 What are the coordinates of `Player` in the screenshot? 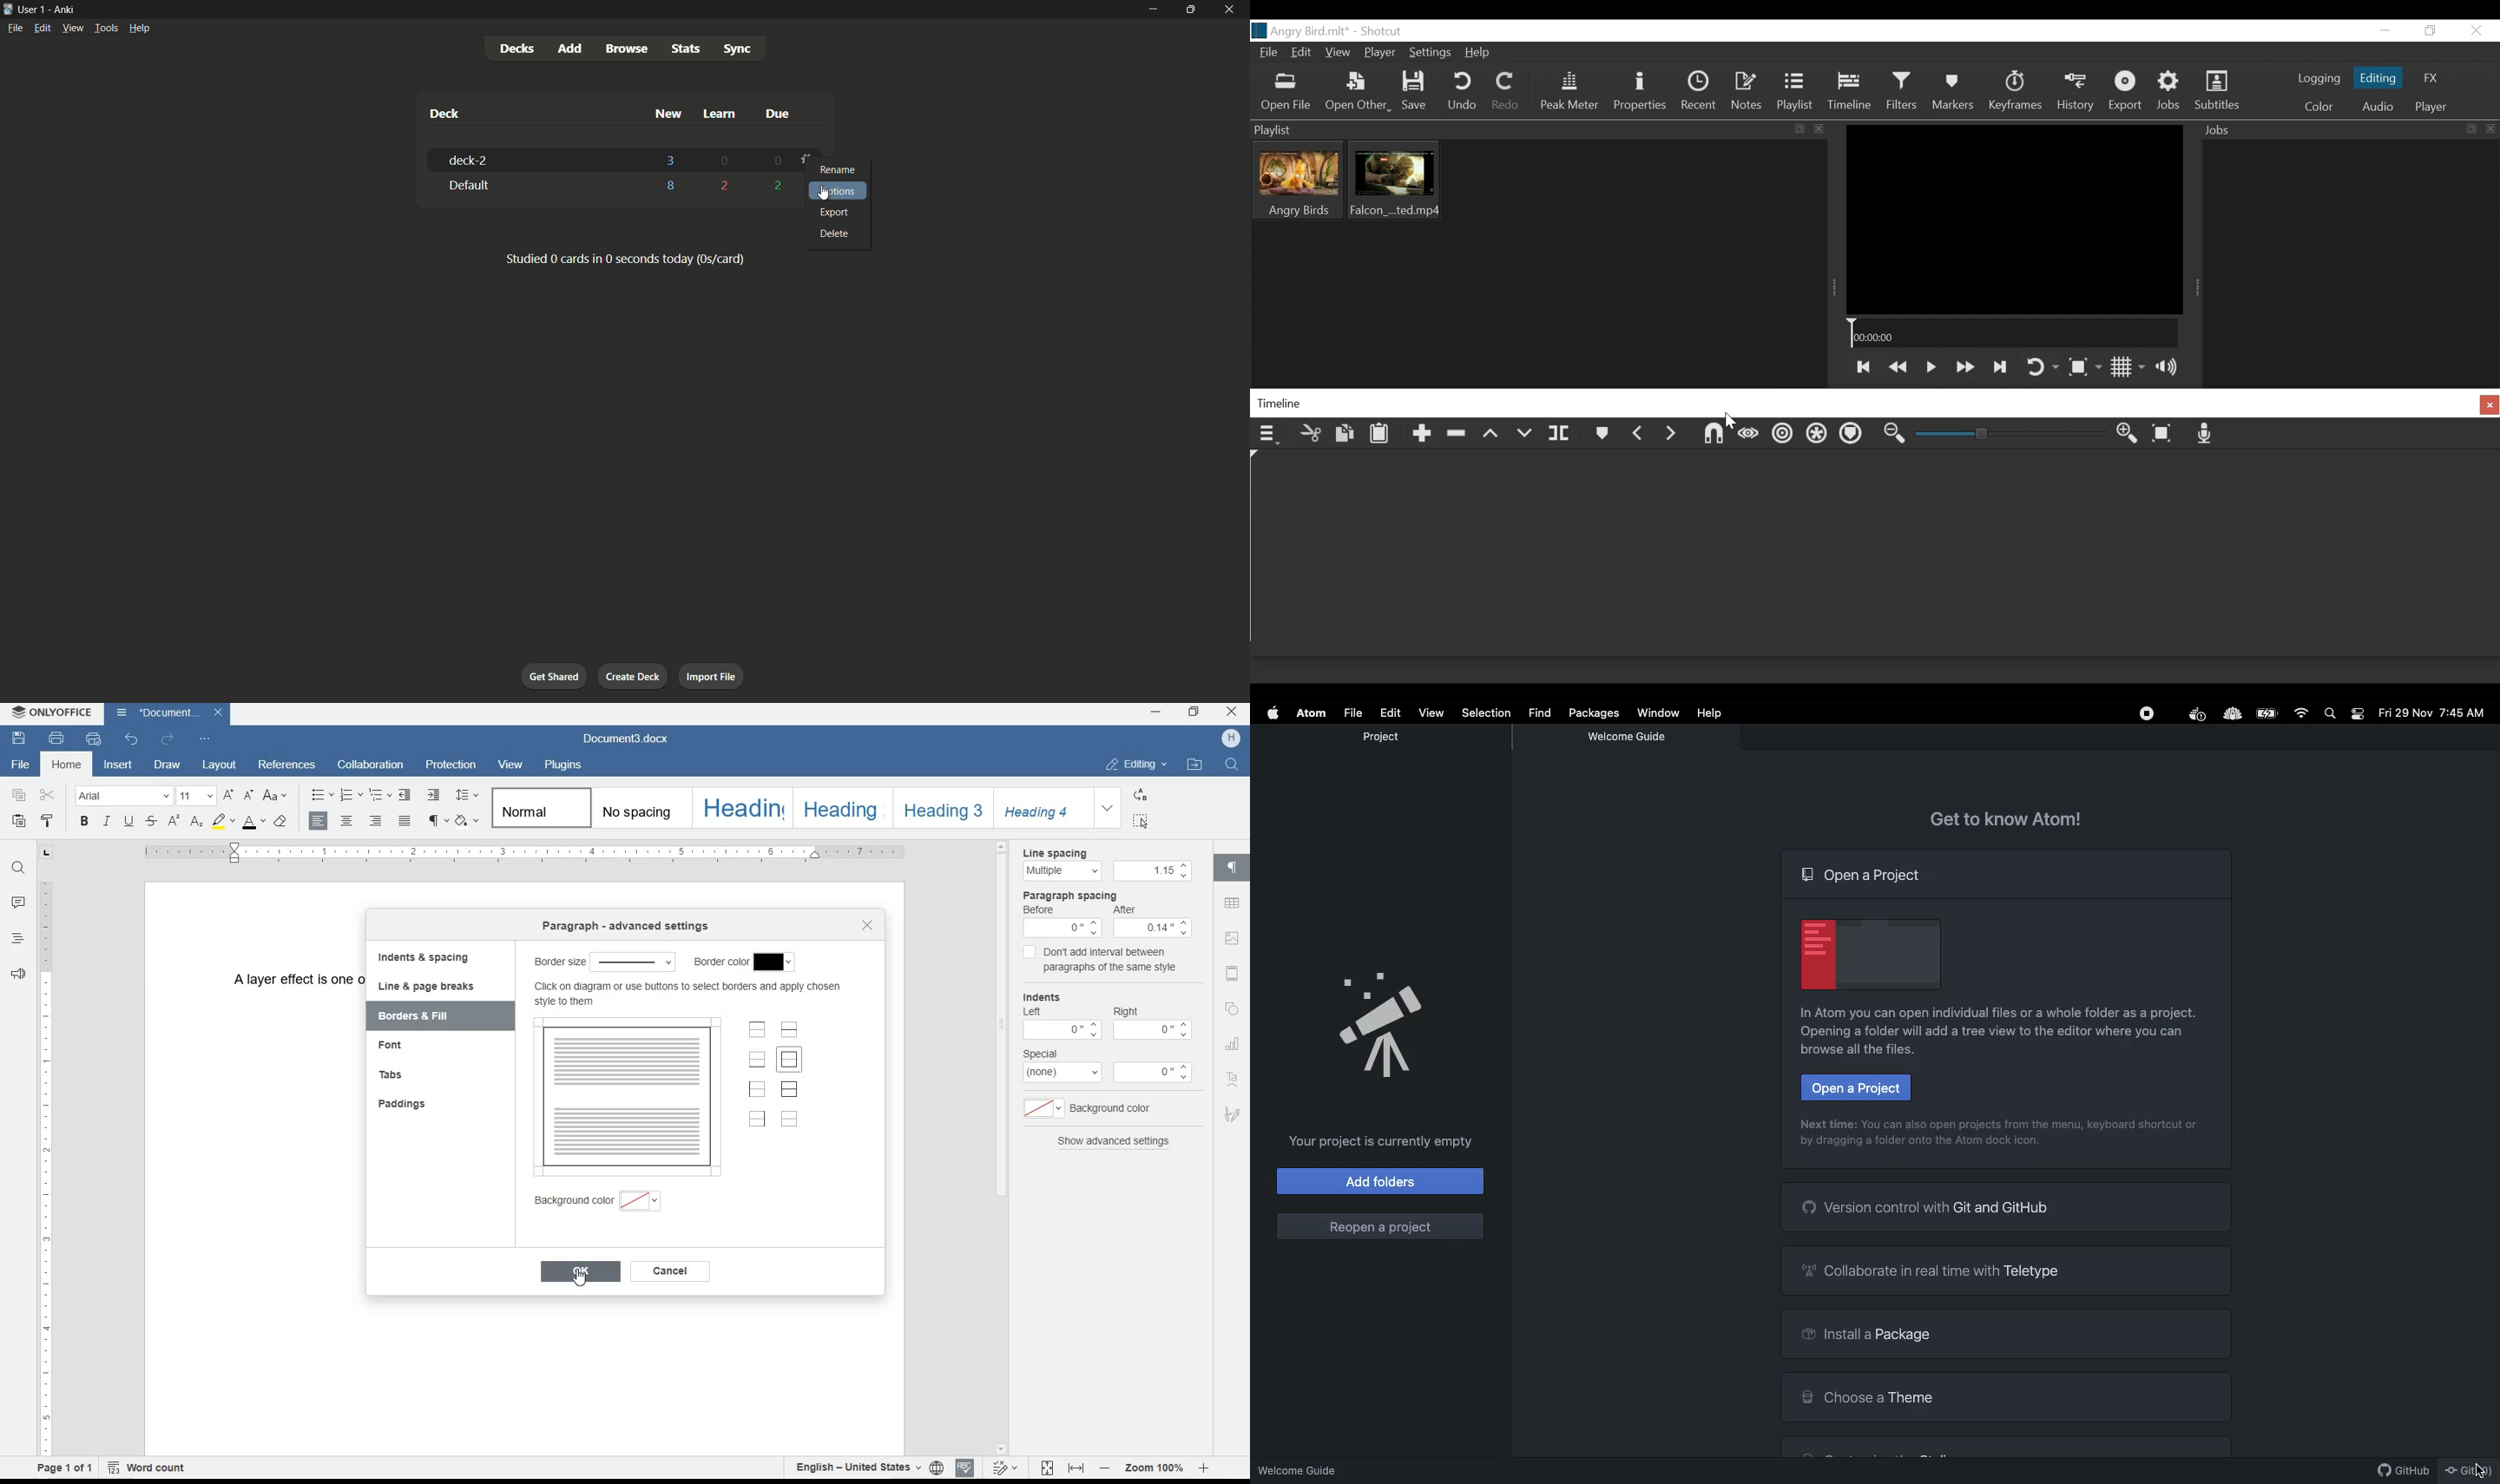 It's located at (1381, 54).